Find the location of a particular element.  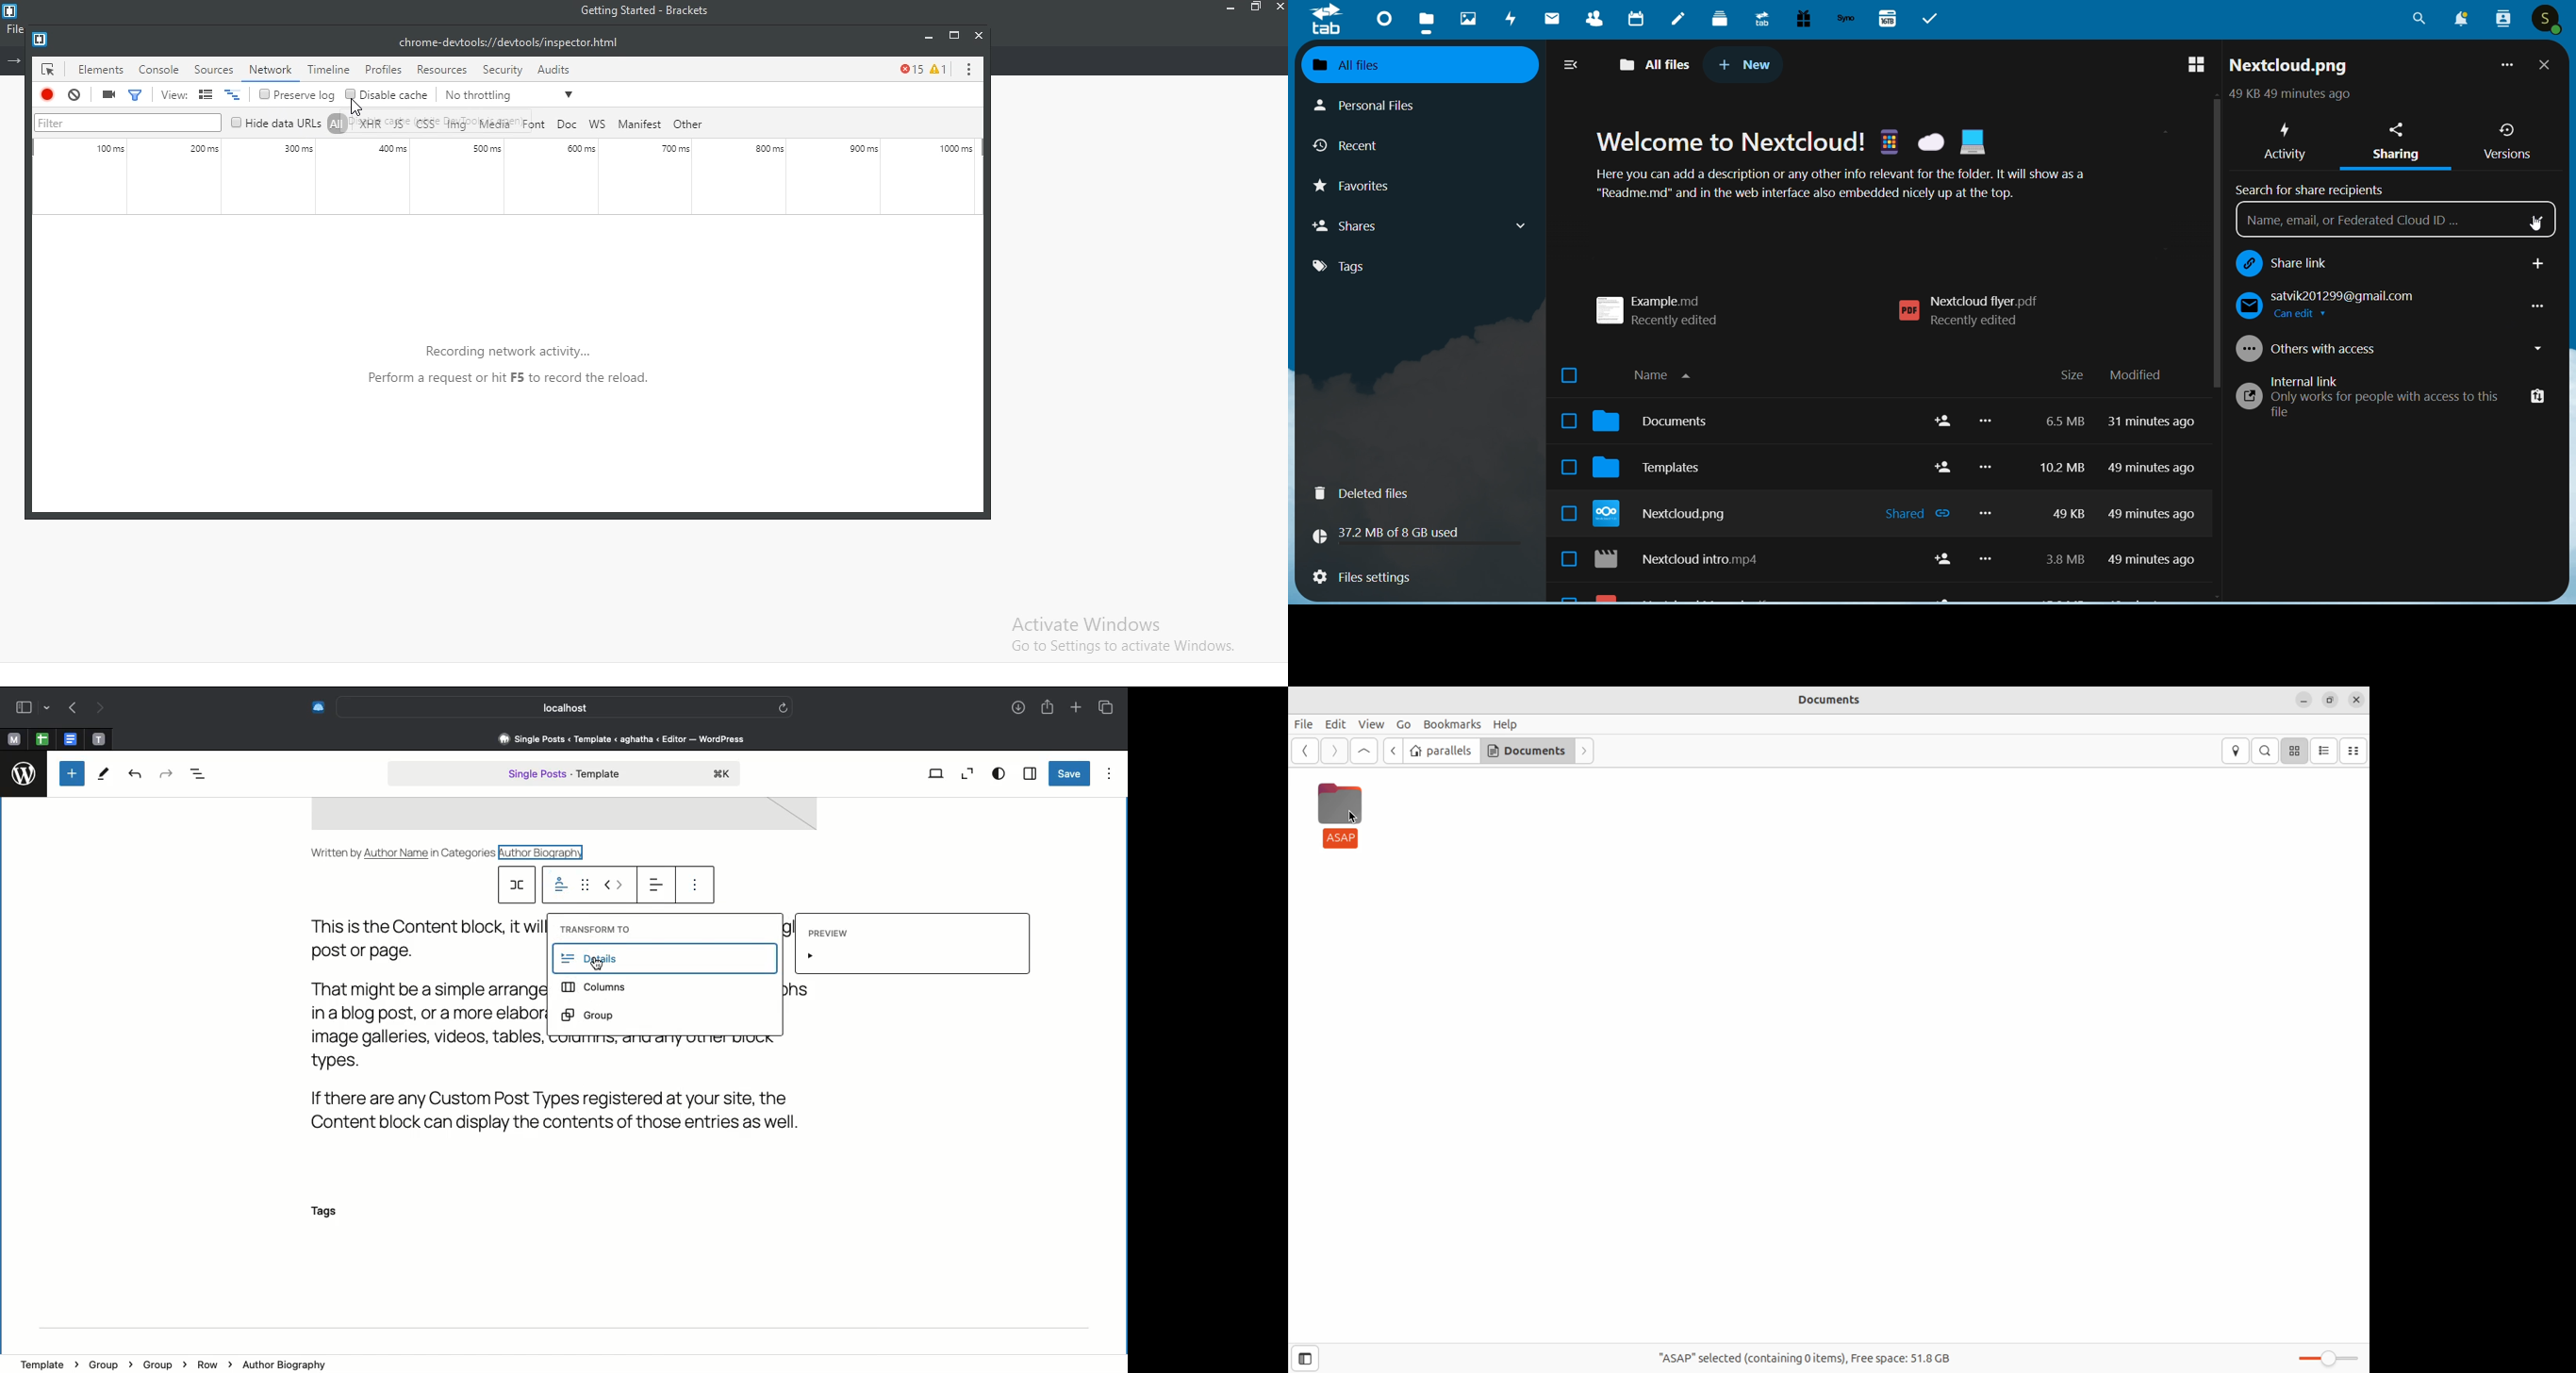

modified is located at coordinates (2136, 376).